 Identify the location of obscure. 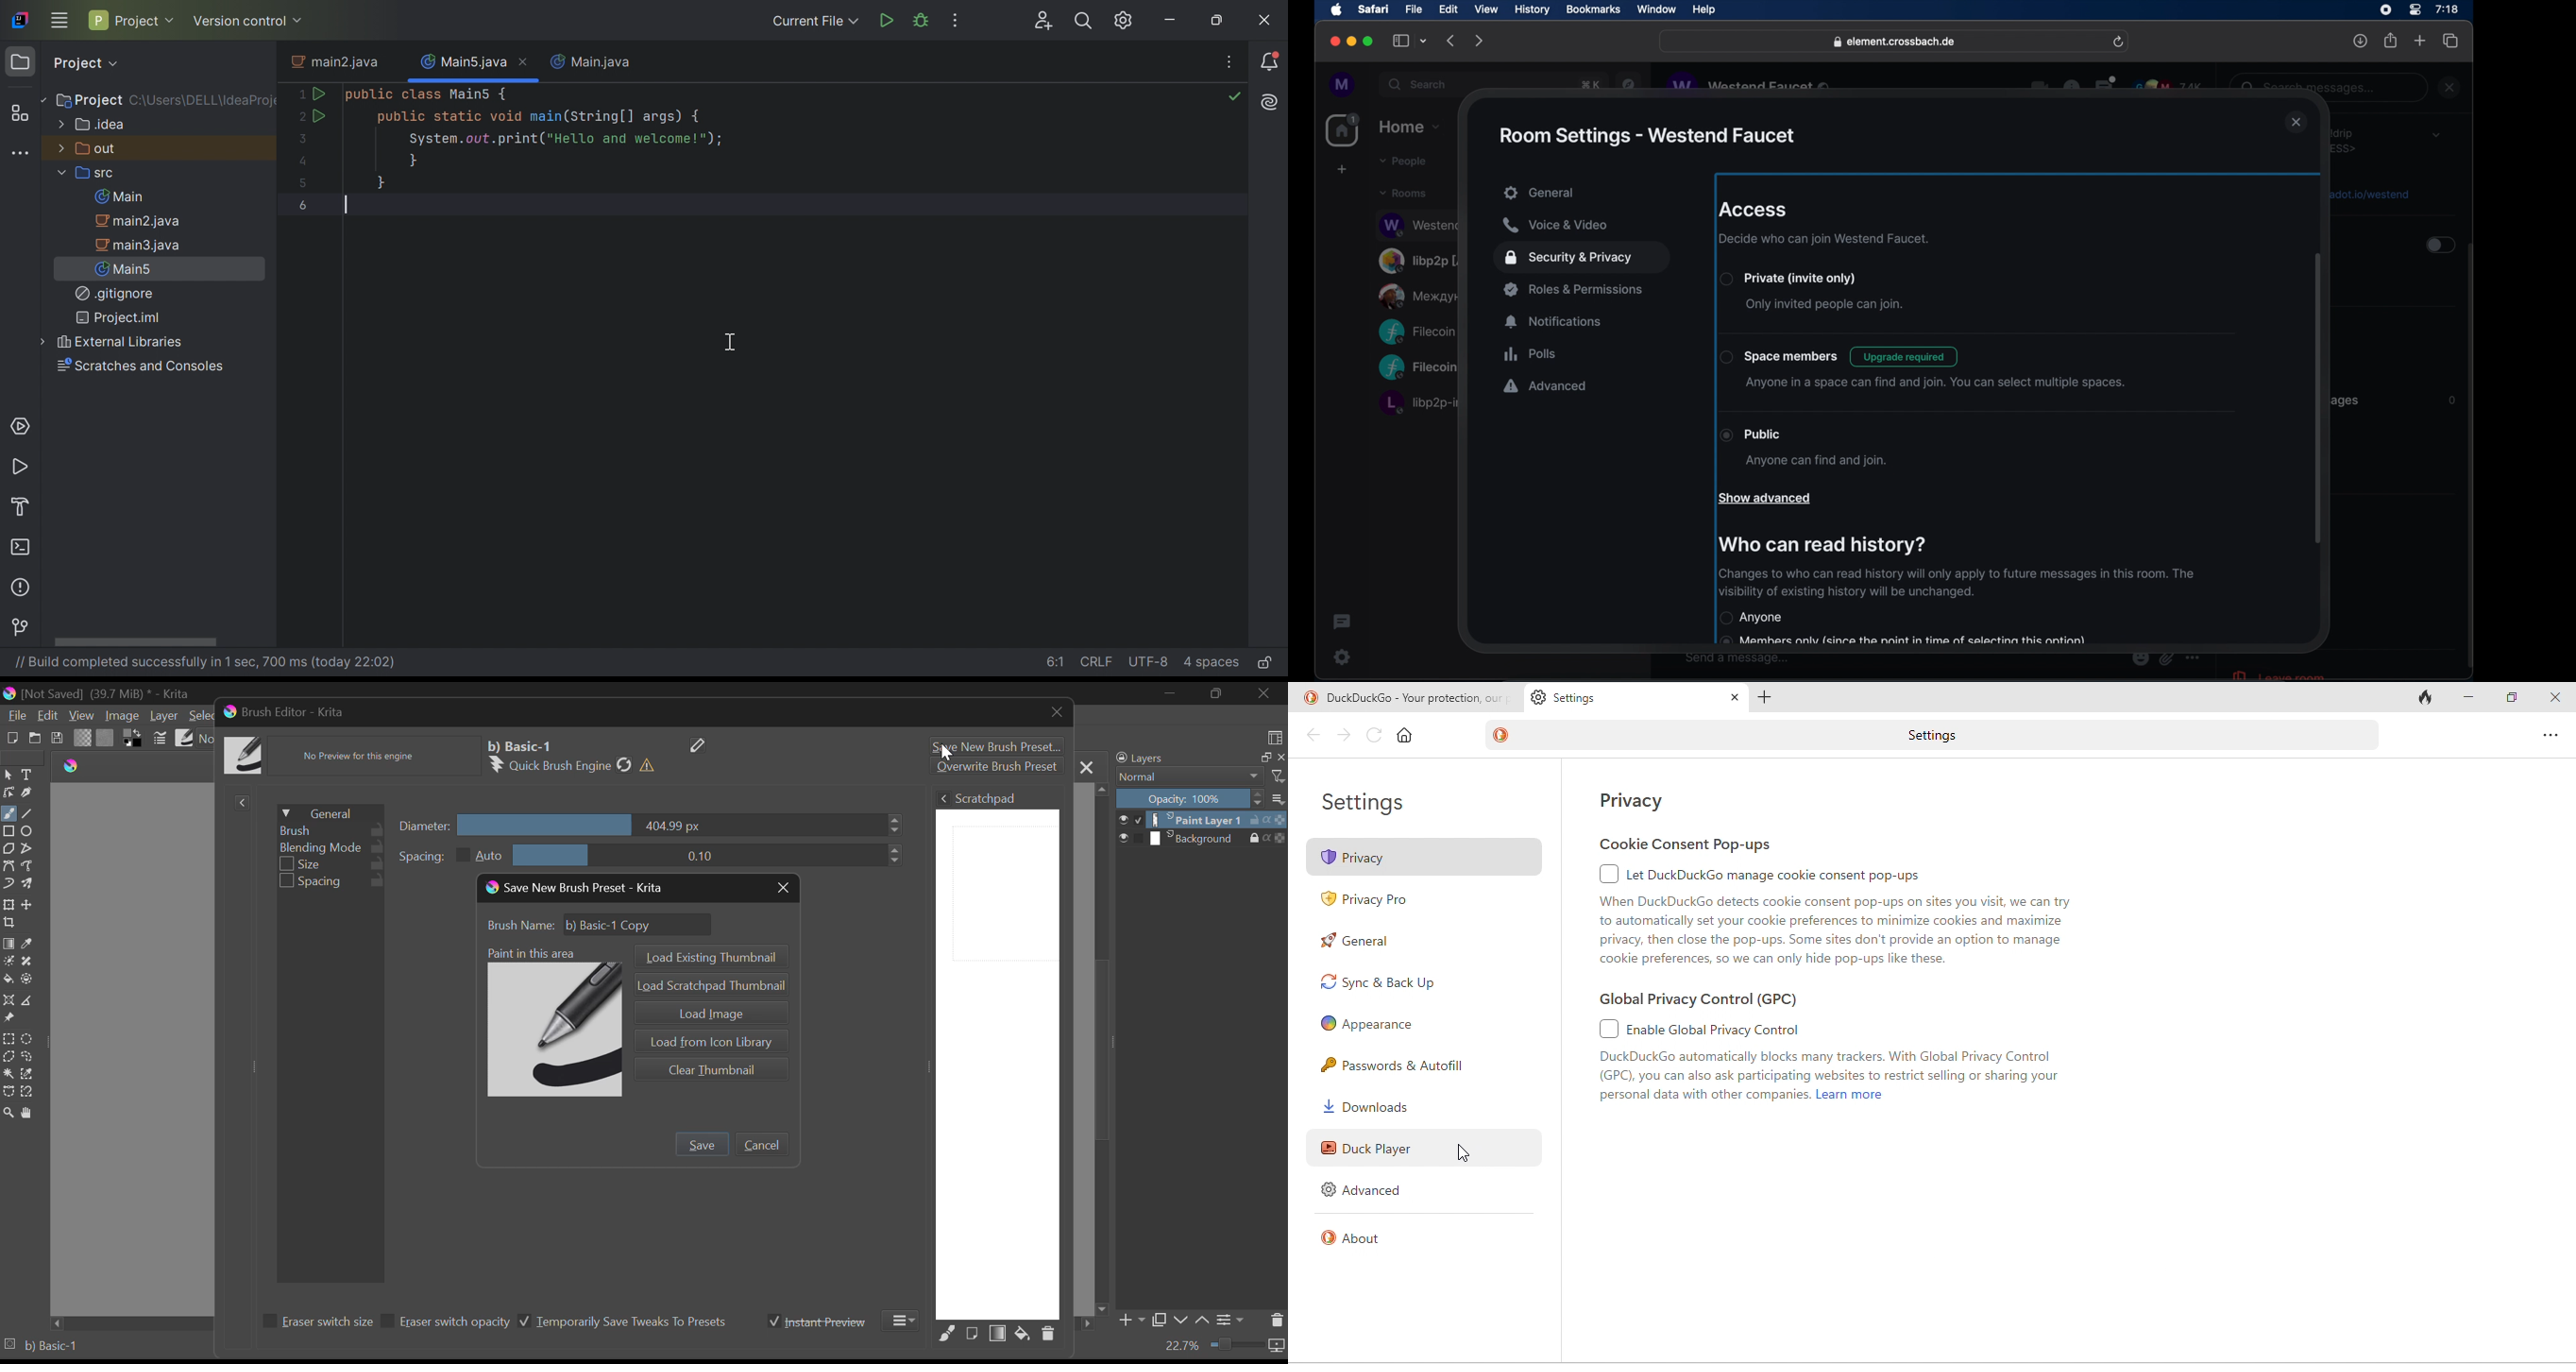
(1588, 85).